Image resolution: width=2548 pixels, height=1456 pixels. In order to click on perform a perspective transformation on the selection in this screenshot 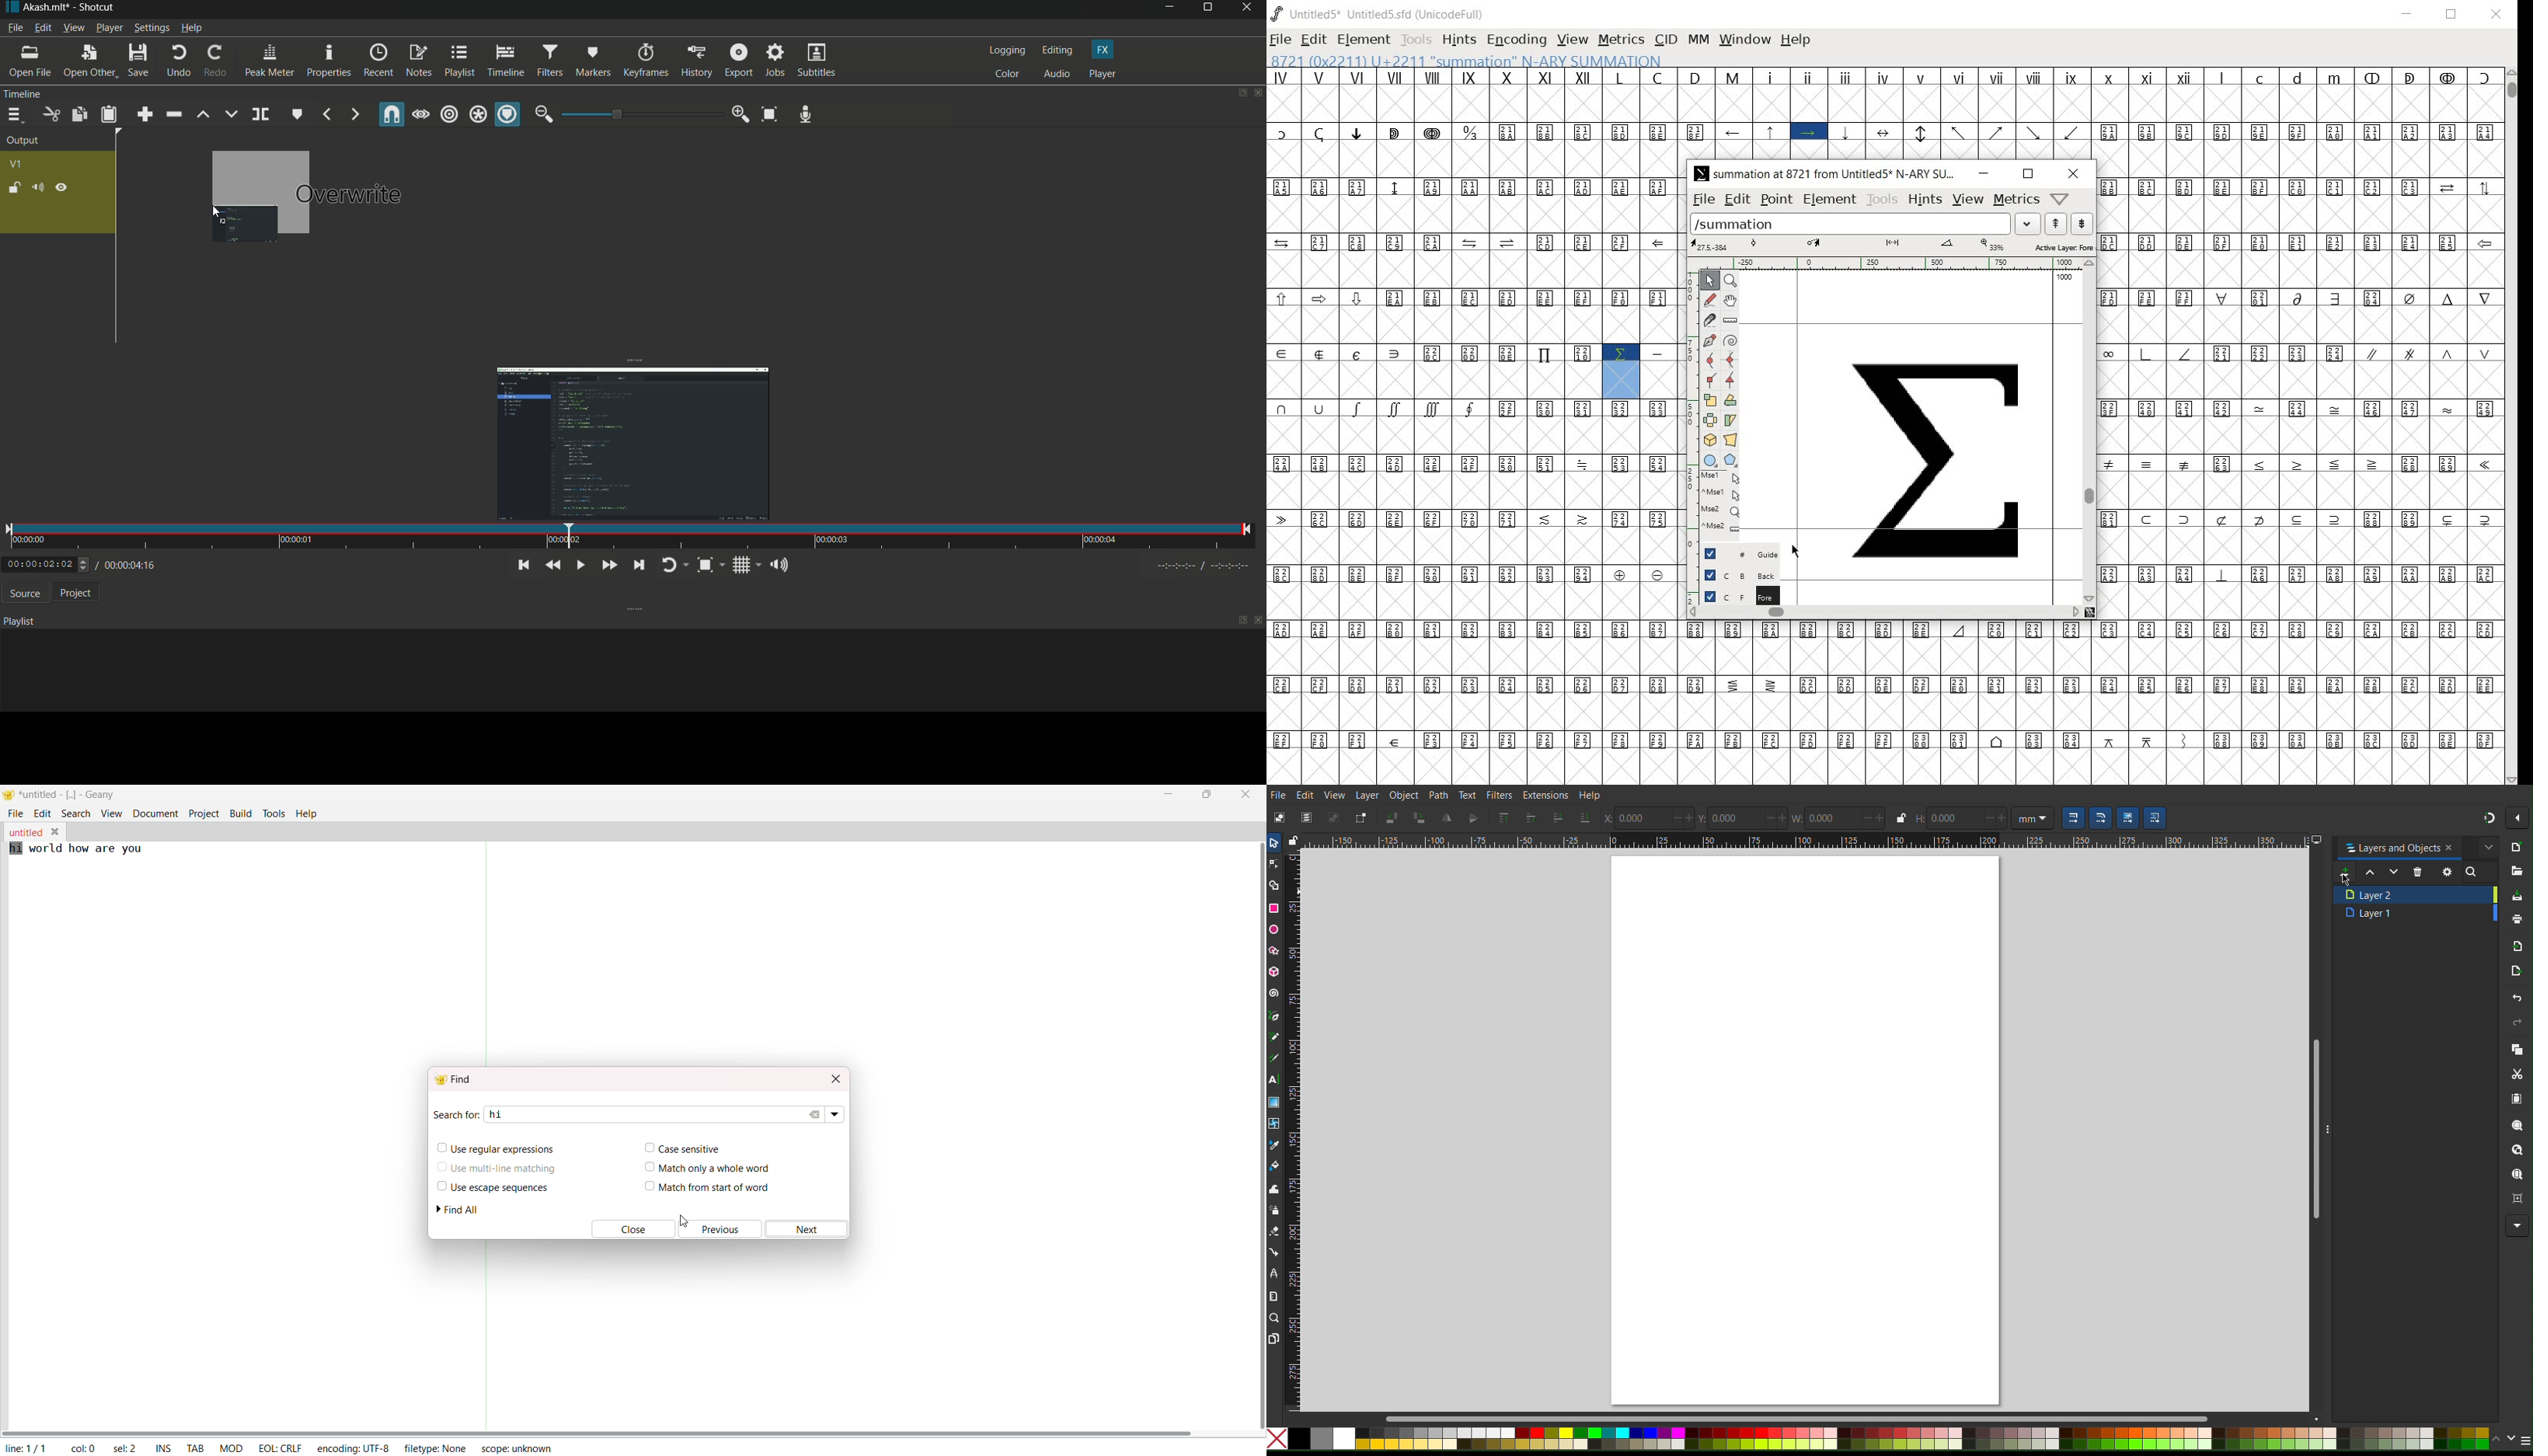, I will do `click(1732, 441)`.